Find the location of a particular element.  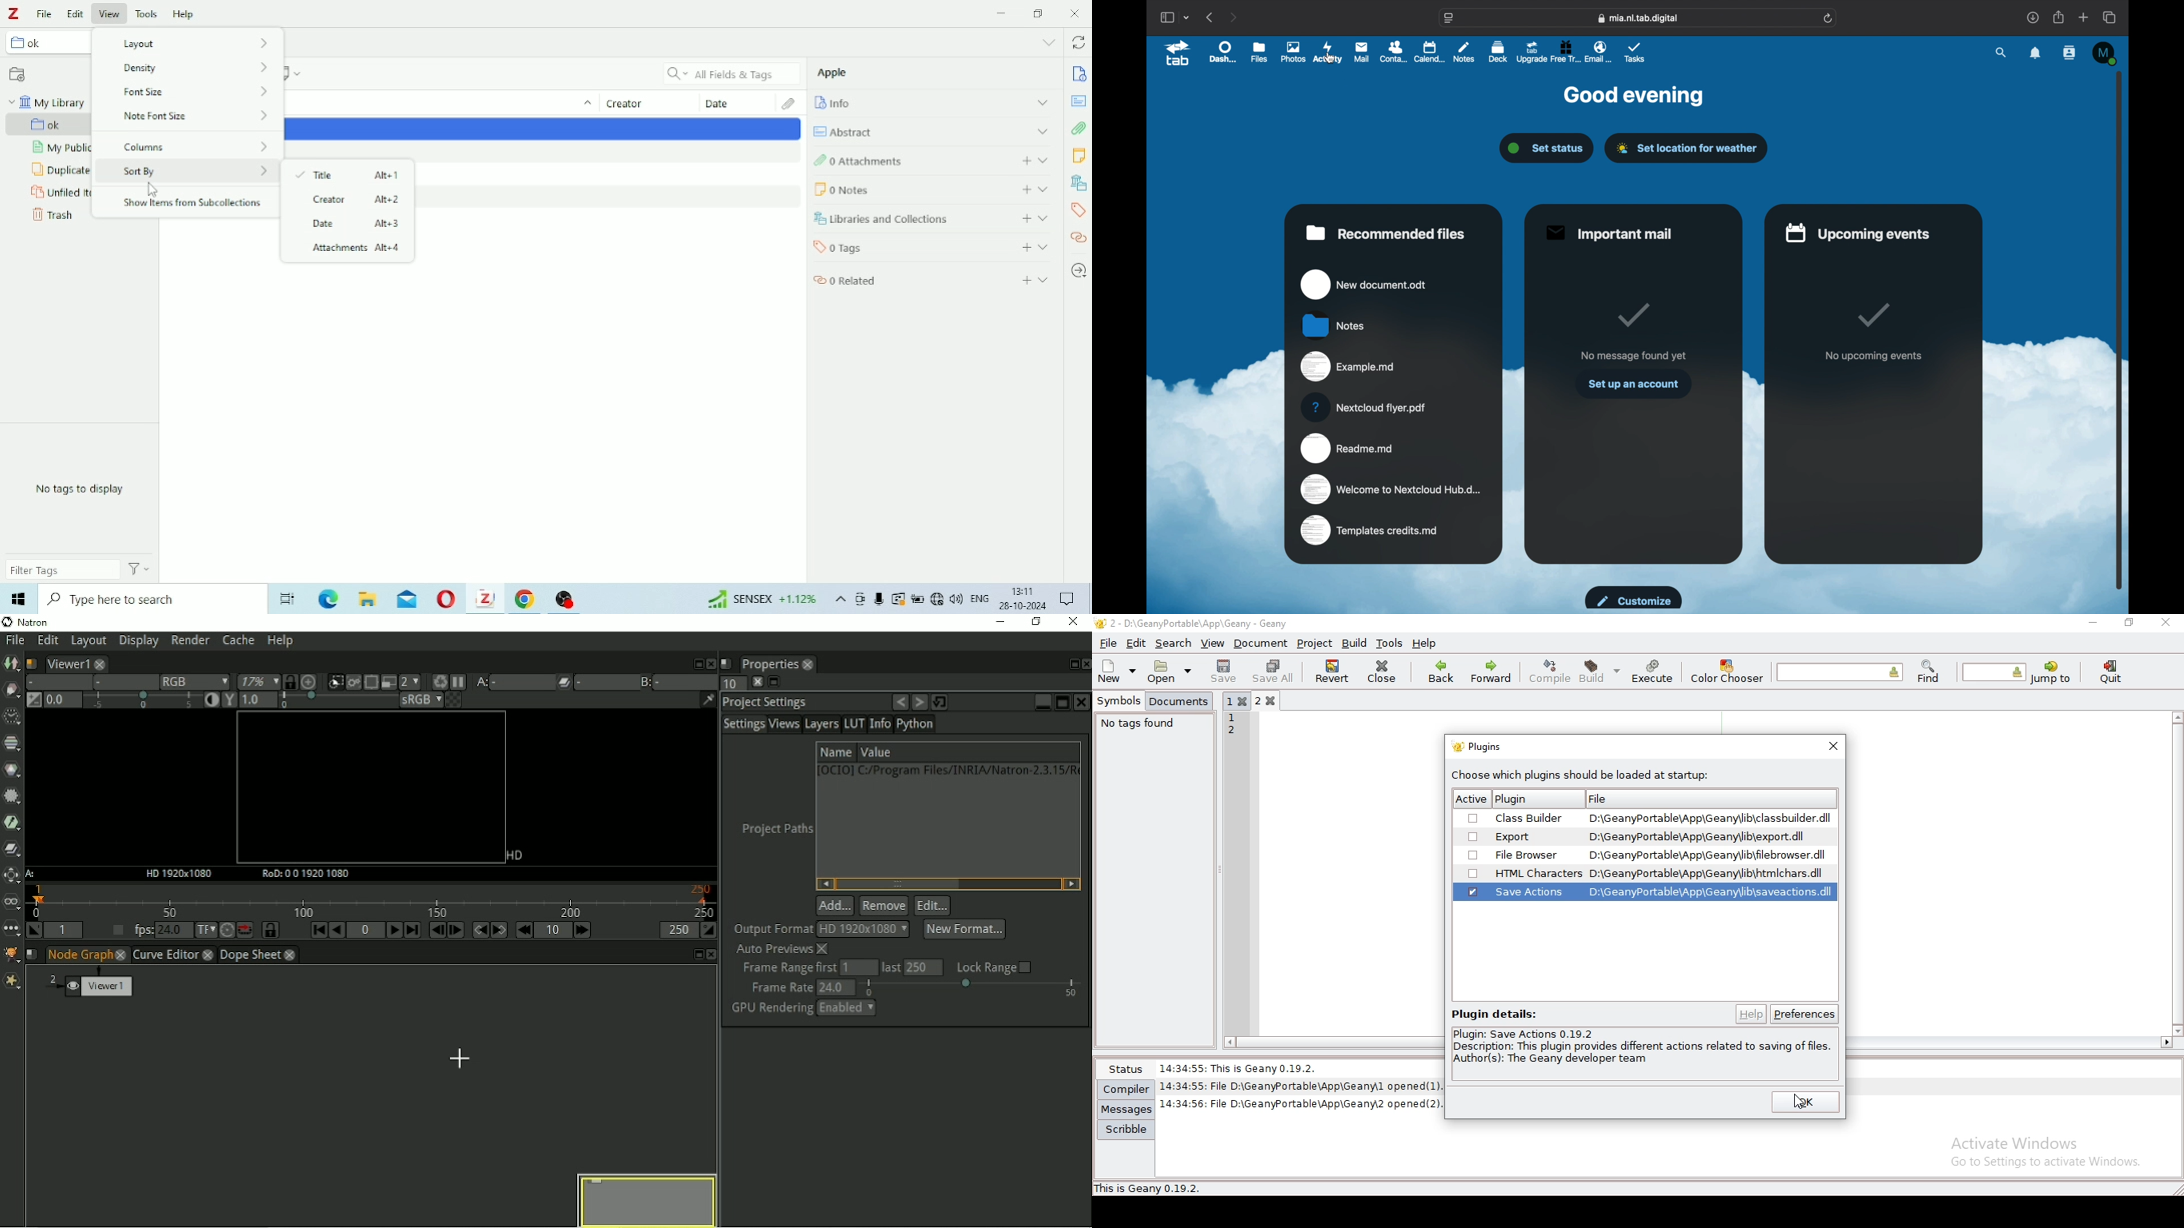

recommendation files is located at coordinates (1386, 233).